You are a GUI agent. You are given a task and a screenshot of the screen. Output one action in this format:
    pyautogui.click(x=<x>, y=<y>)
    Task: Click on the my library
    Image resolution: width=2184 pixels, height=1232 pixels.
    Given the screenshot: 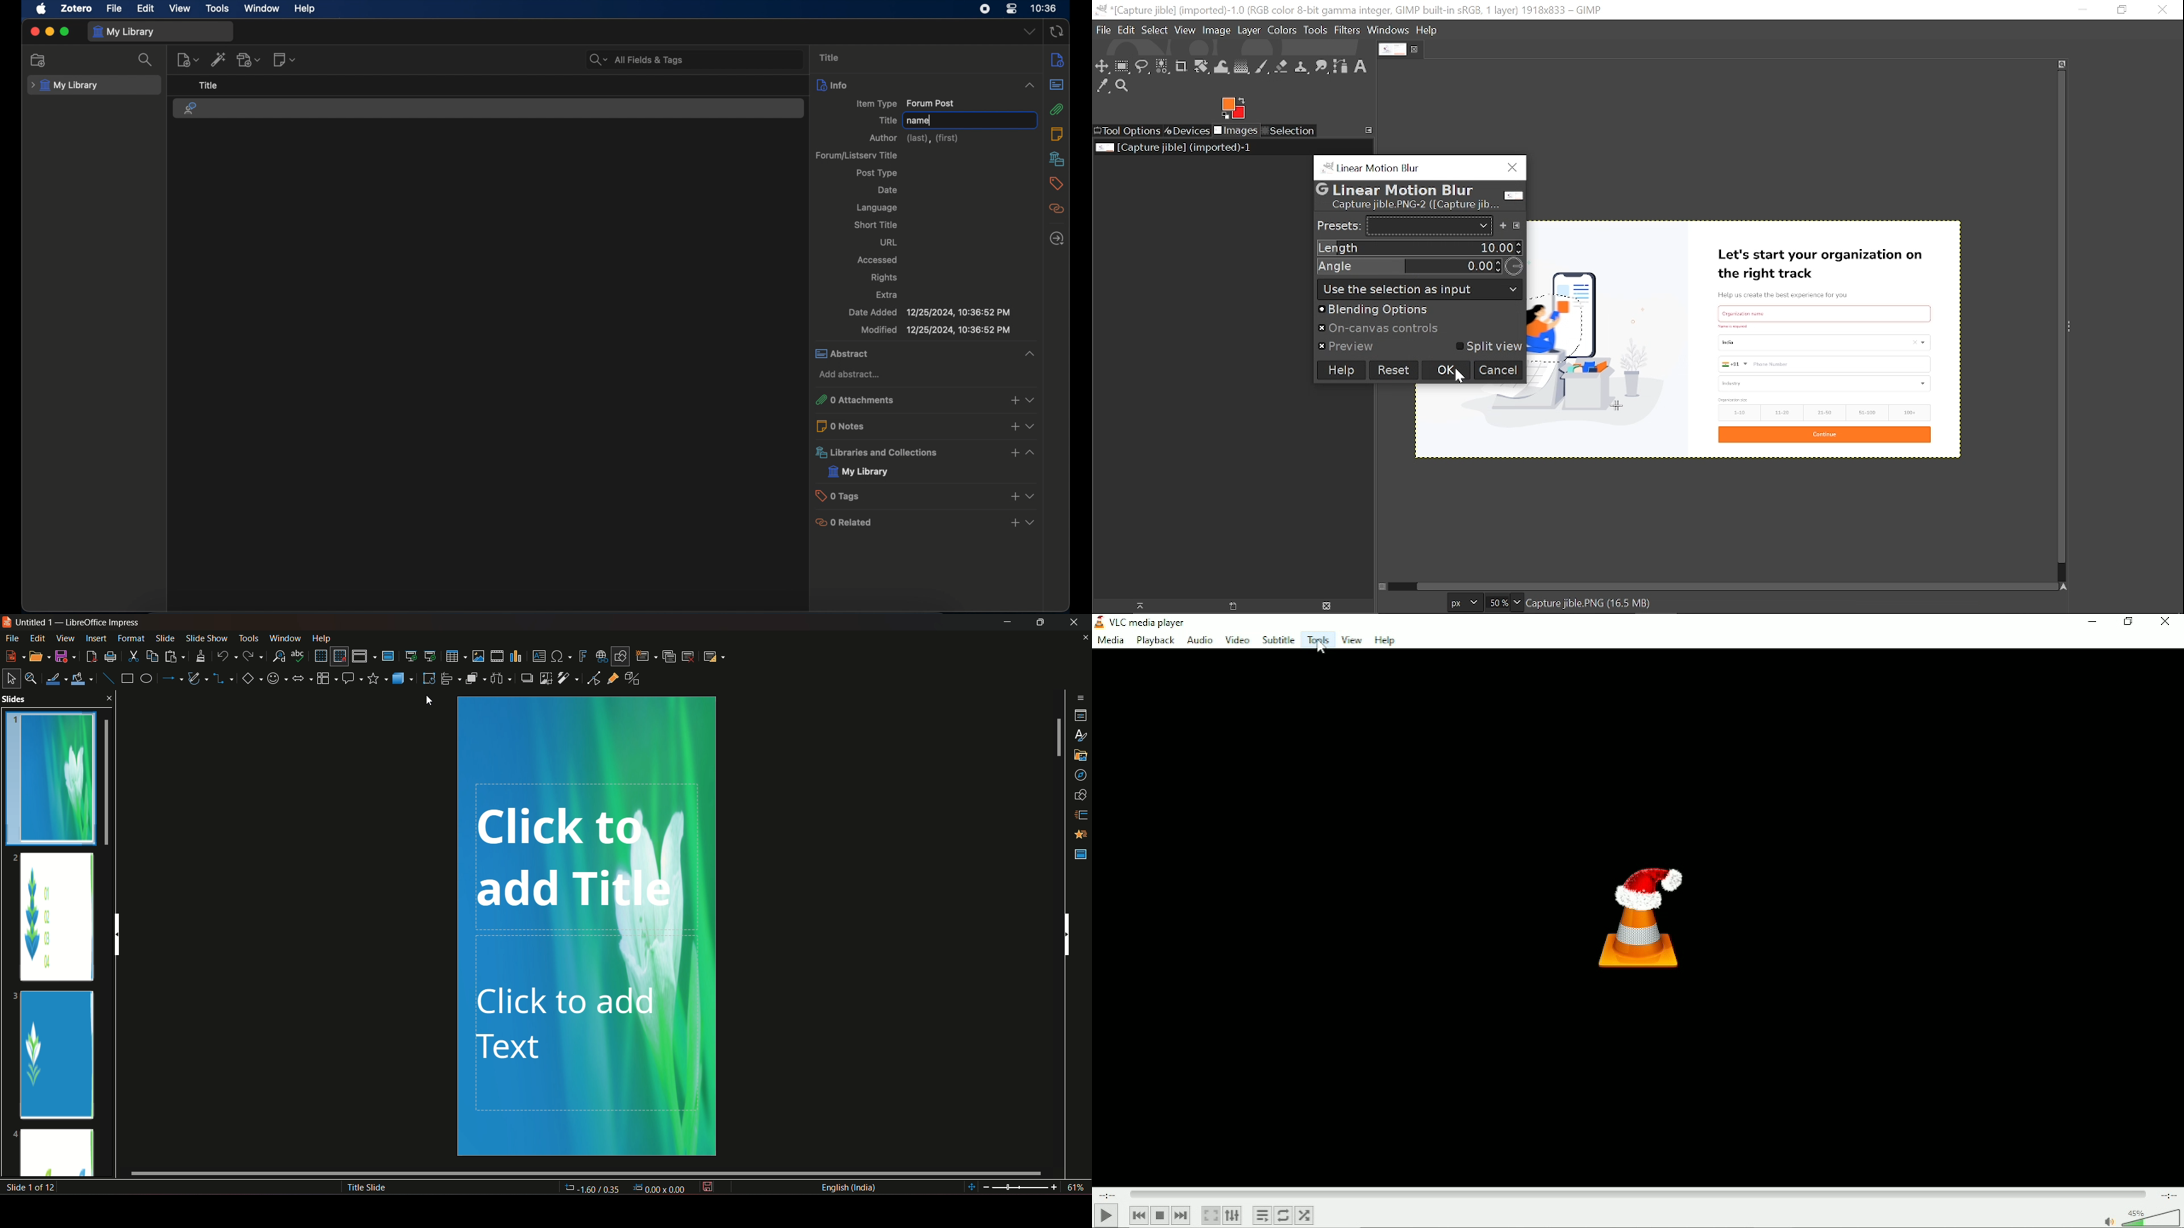 What is the action you would take?
    pyautogui.click(x=63, y=86)
    